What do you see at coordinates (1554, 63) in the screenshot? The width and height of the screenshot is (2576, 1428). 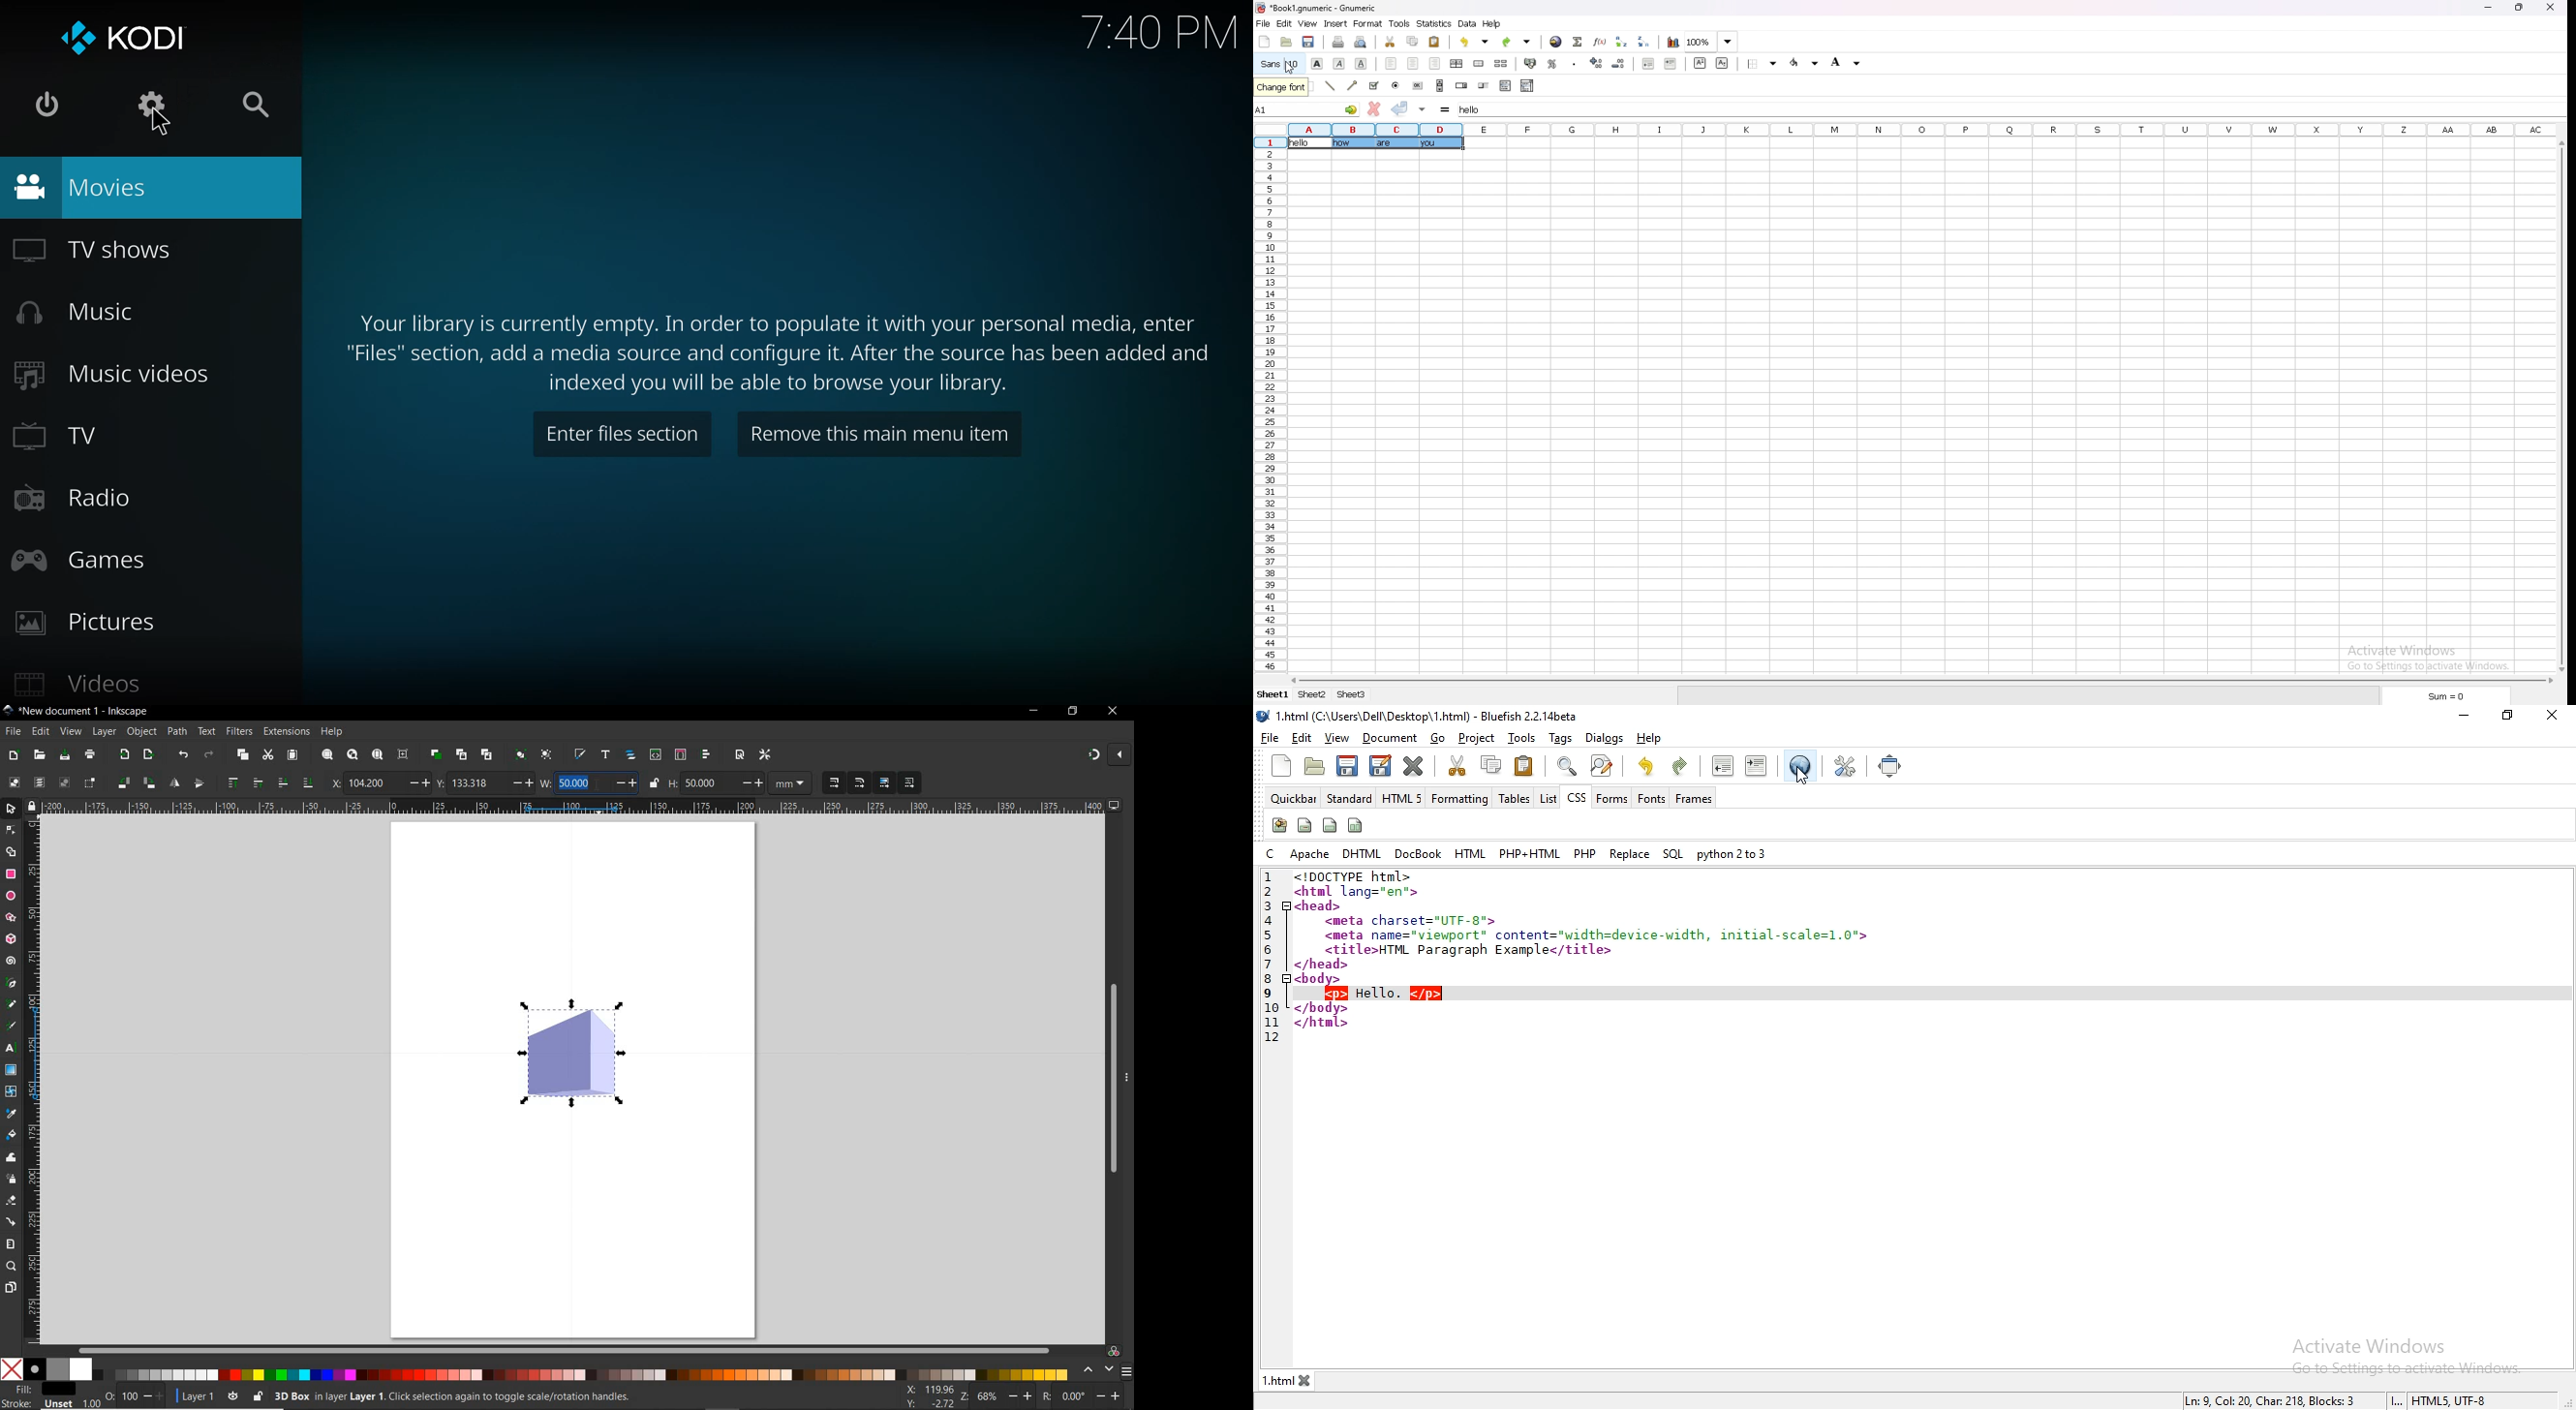 I see `percentage` at bounding box center [1554, 63].